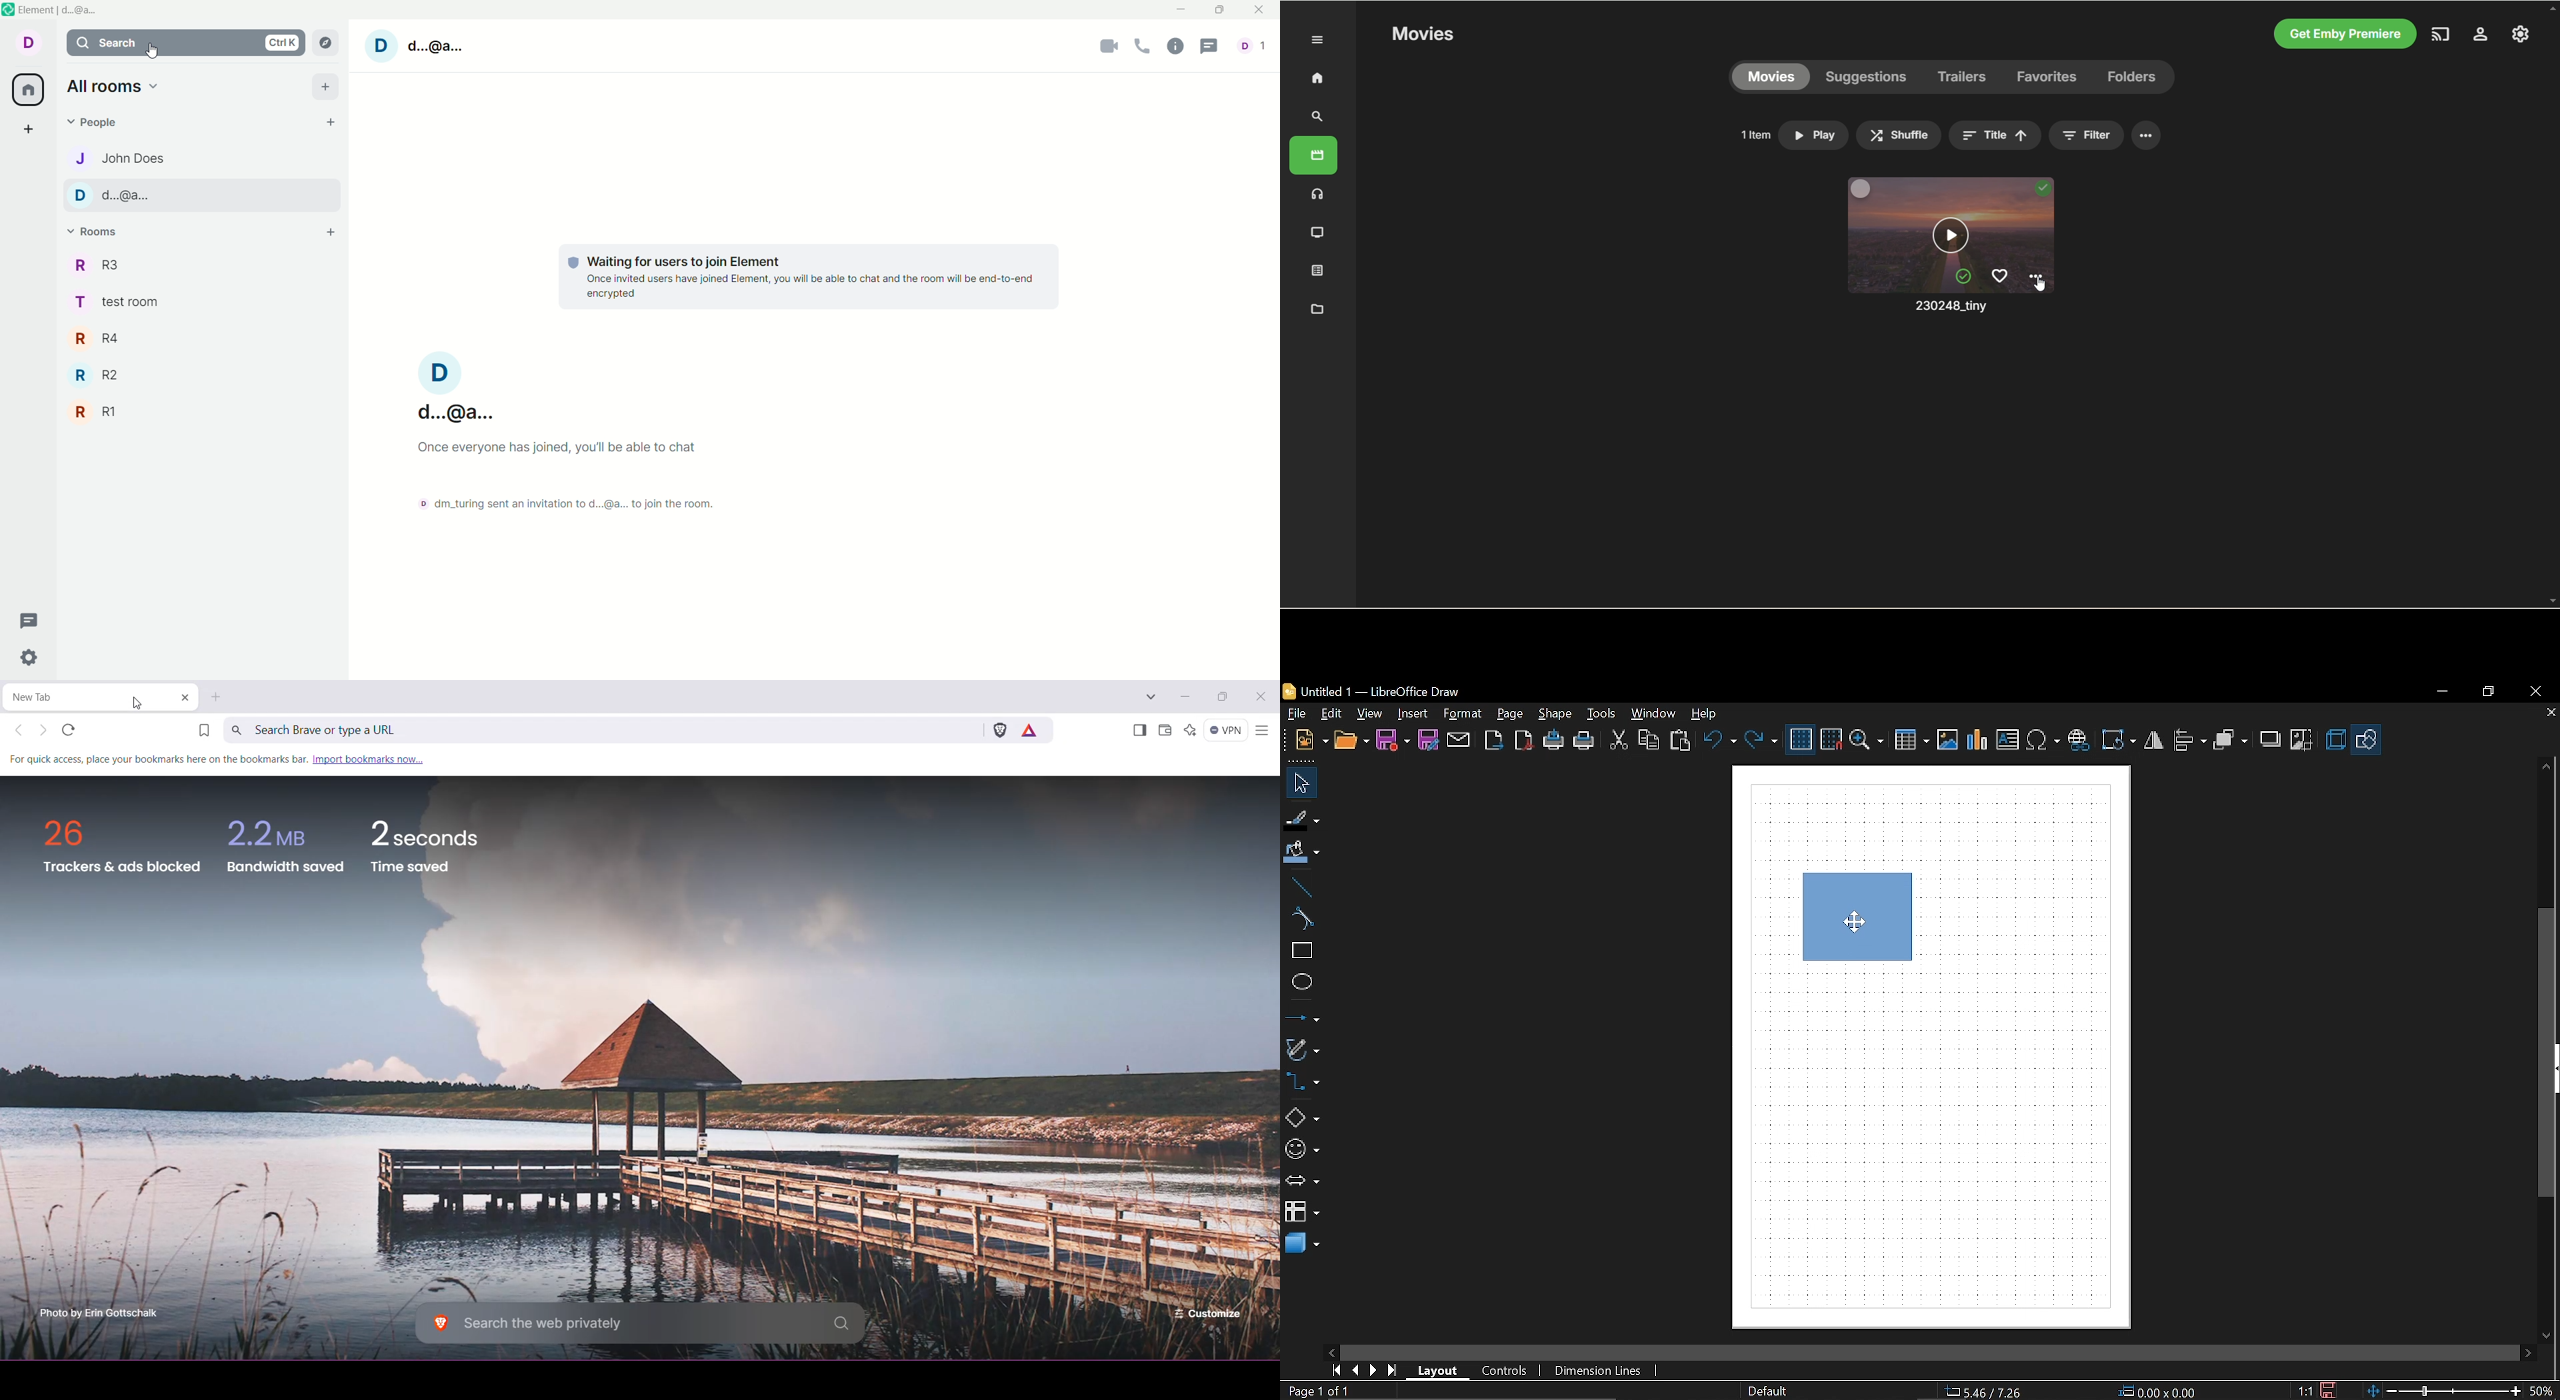 The height and width of the screenshot is (1400, 2576). I want to click on Fill line, so click(1303, 820).